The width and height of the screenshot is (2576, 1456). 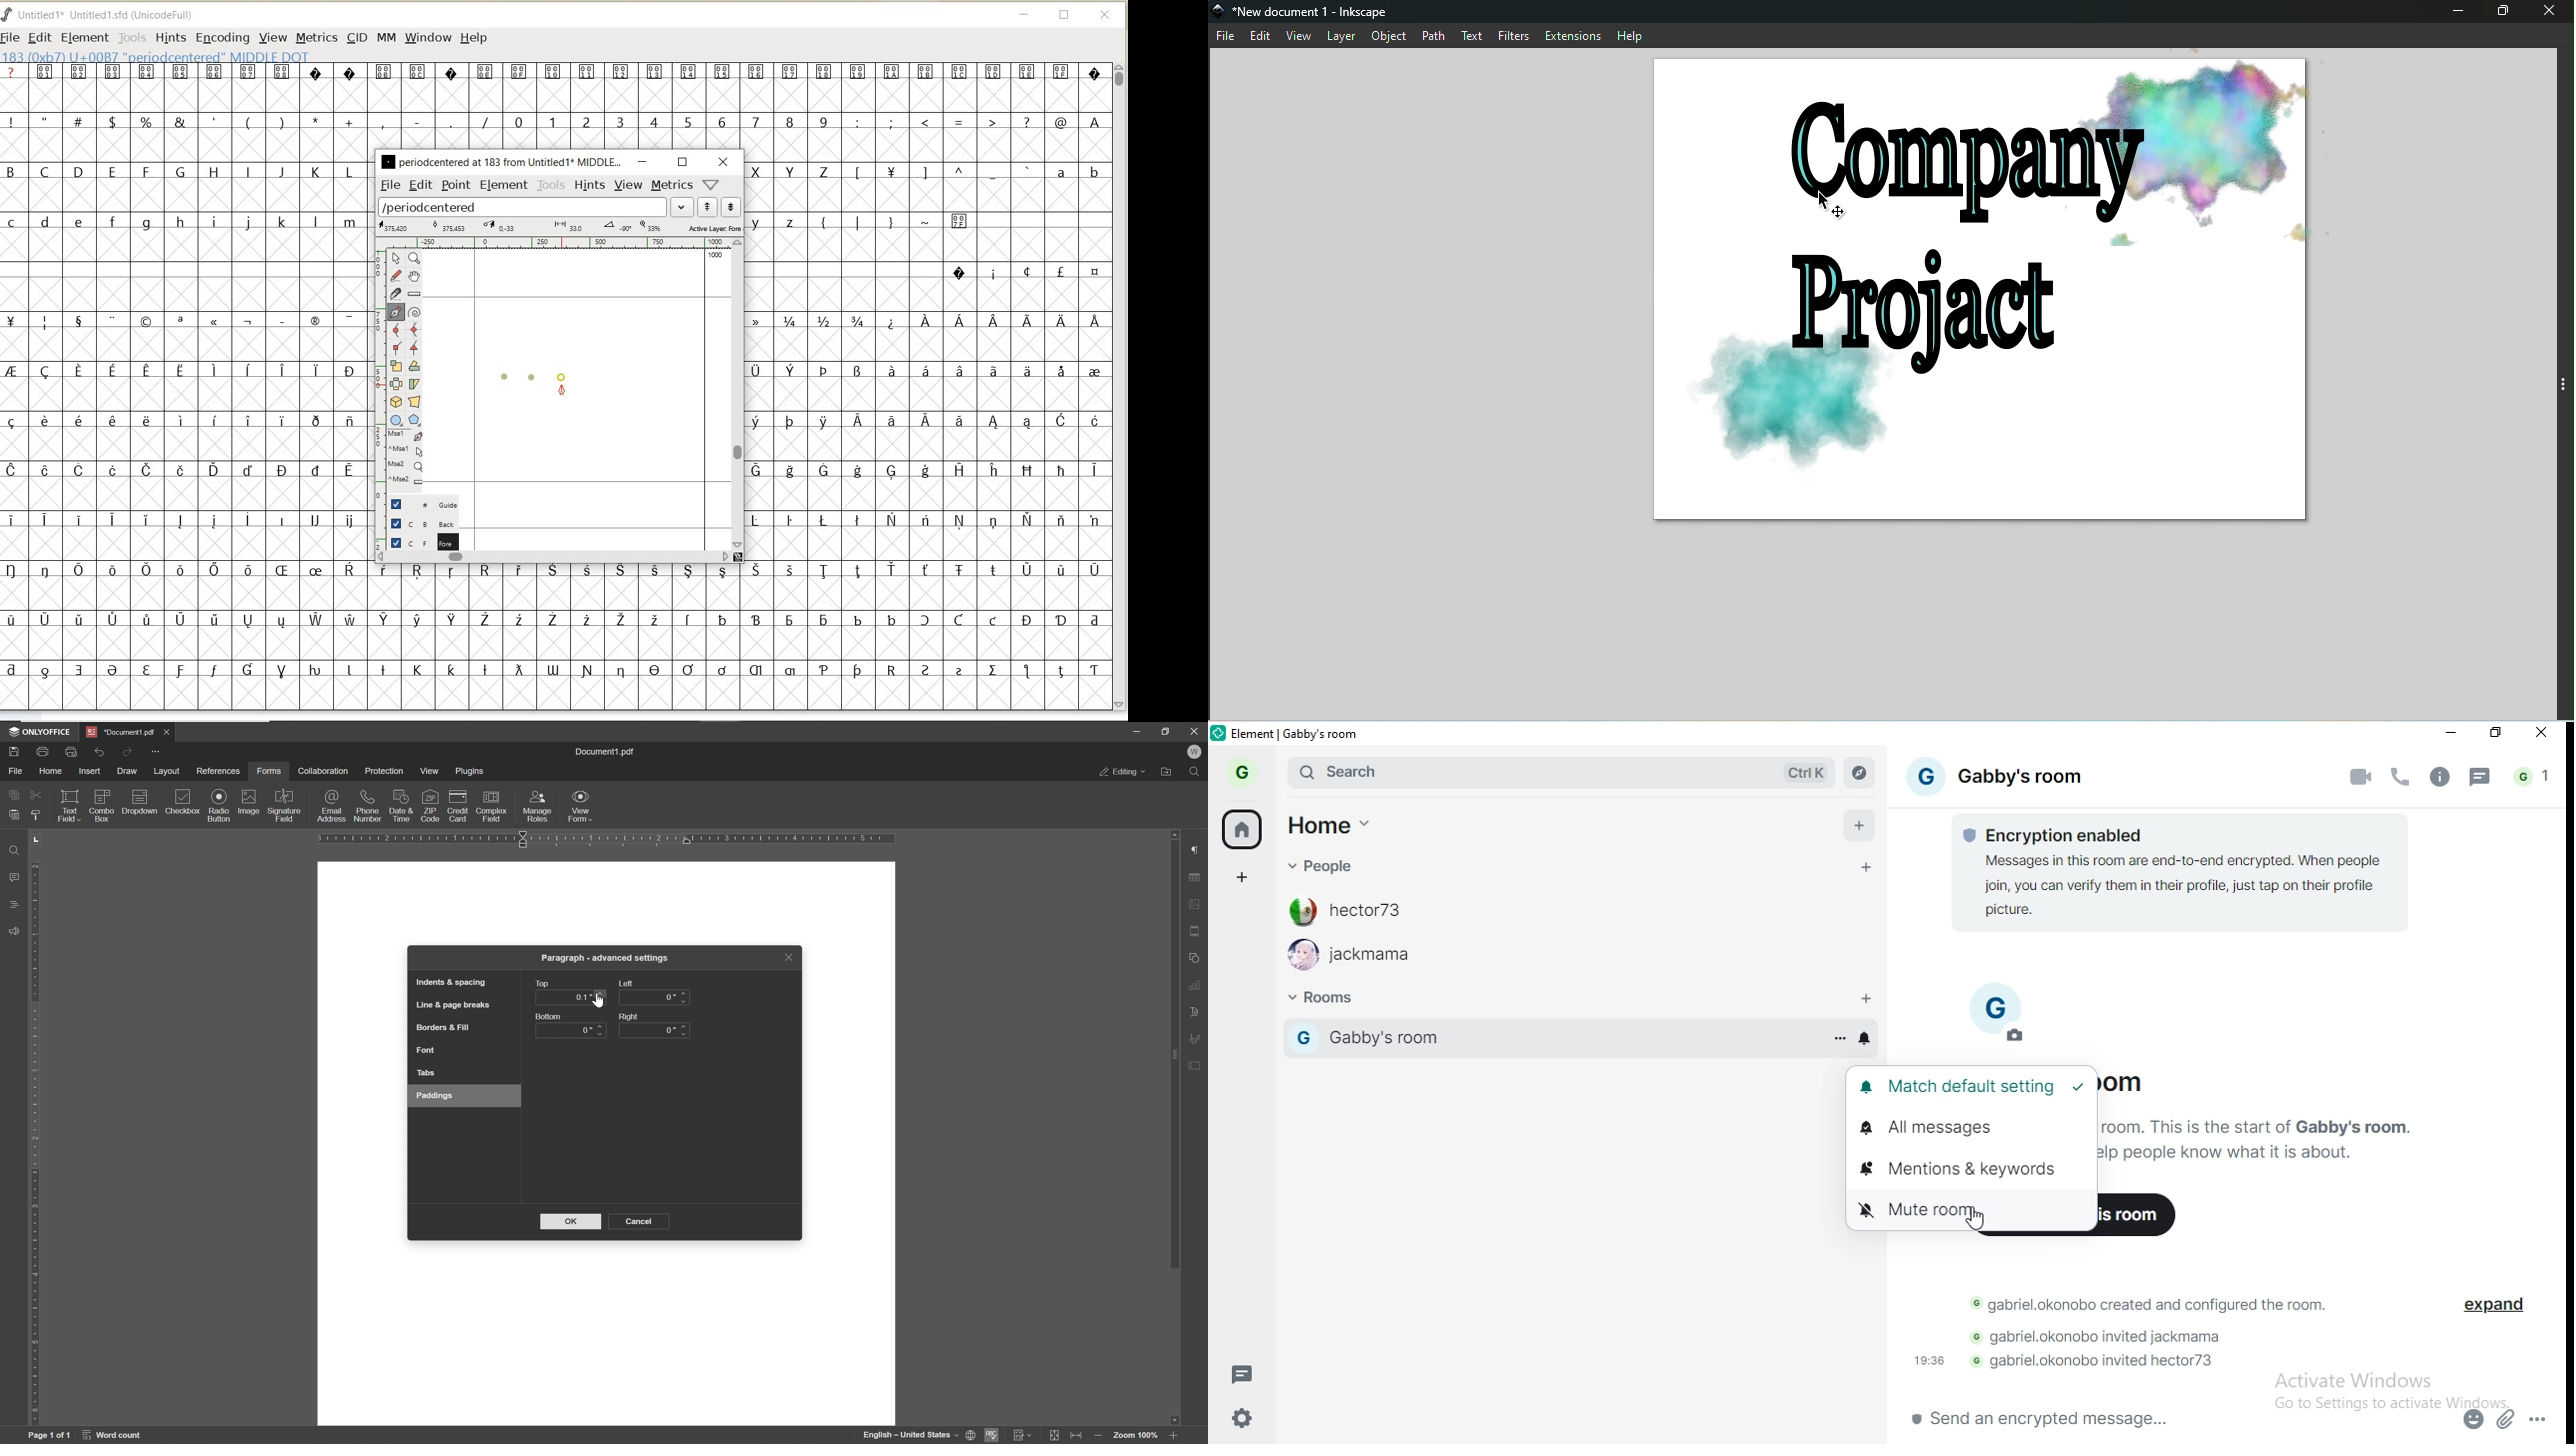 I want to click on view form, so click(x=586, y=807).